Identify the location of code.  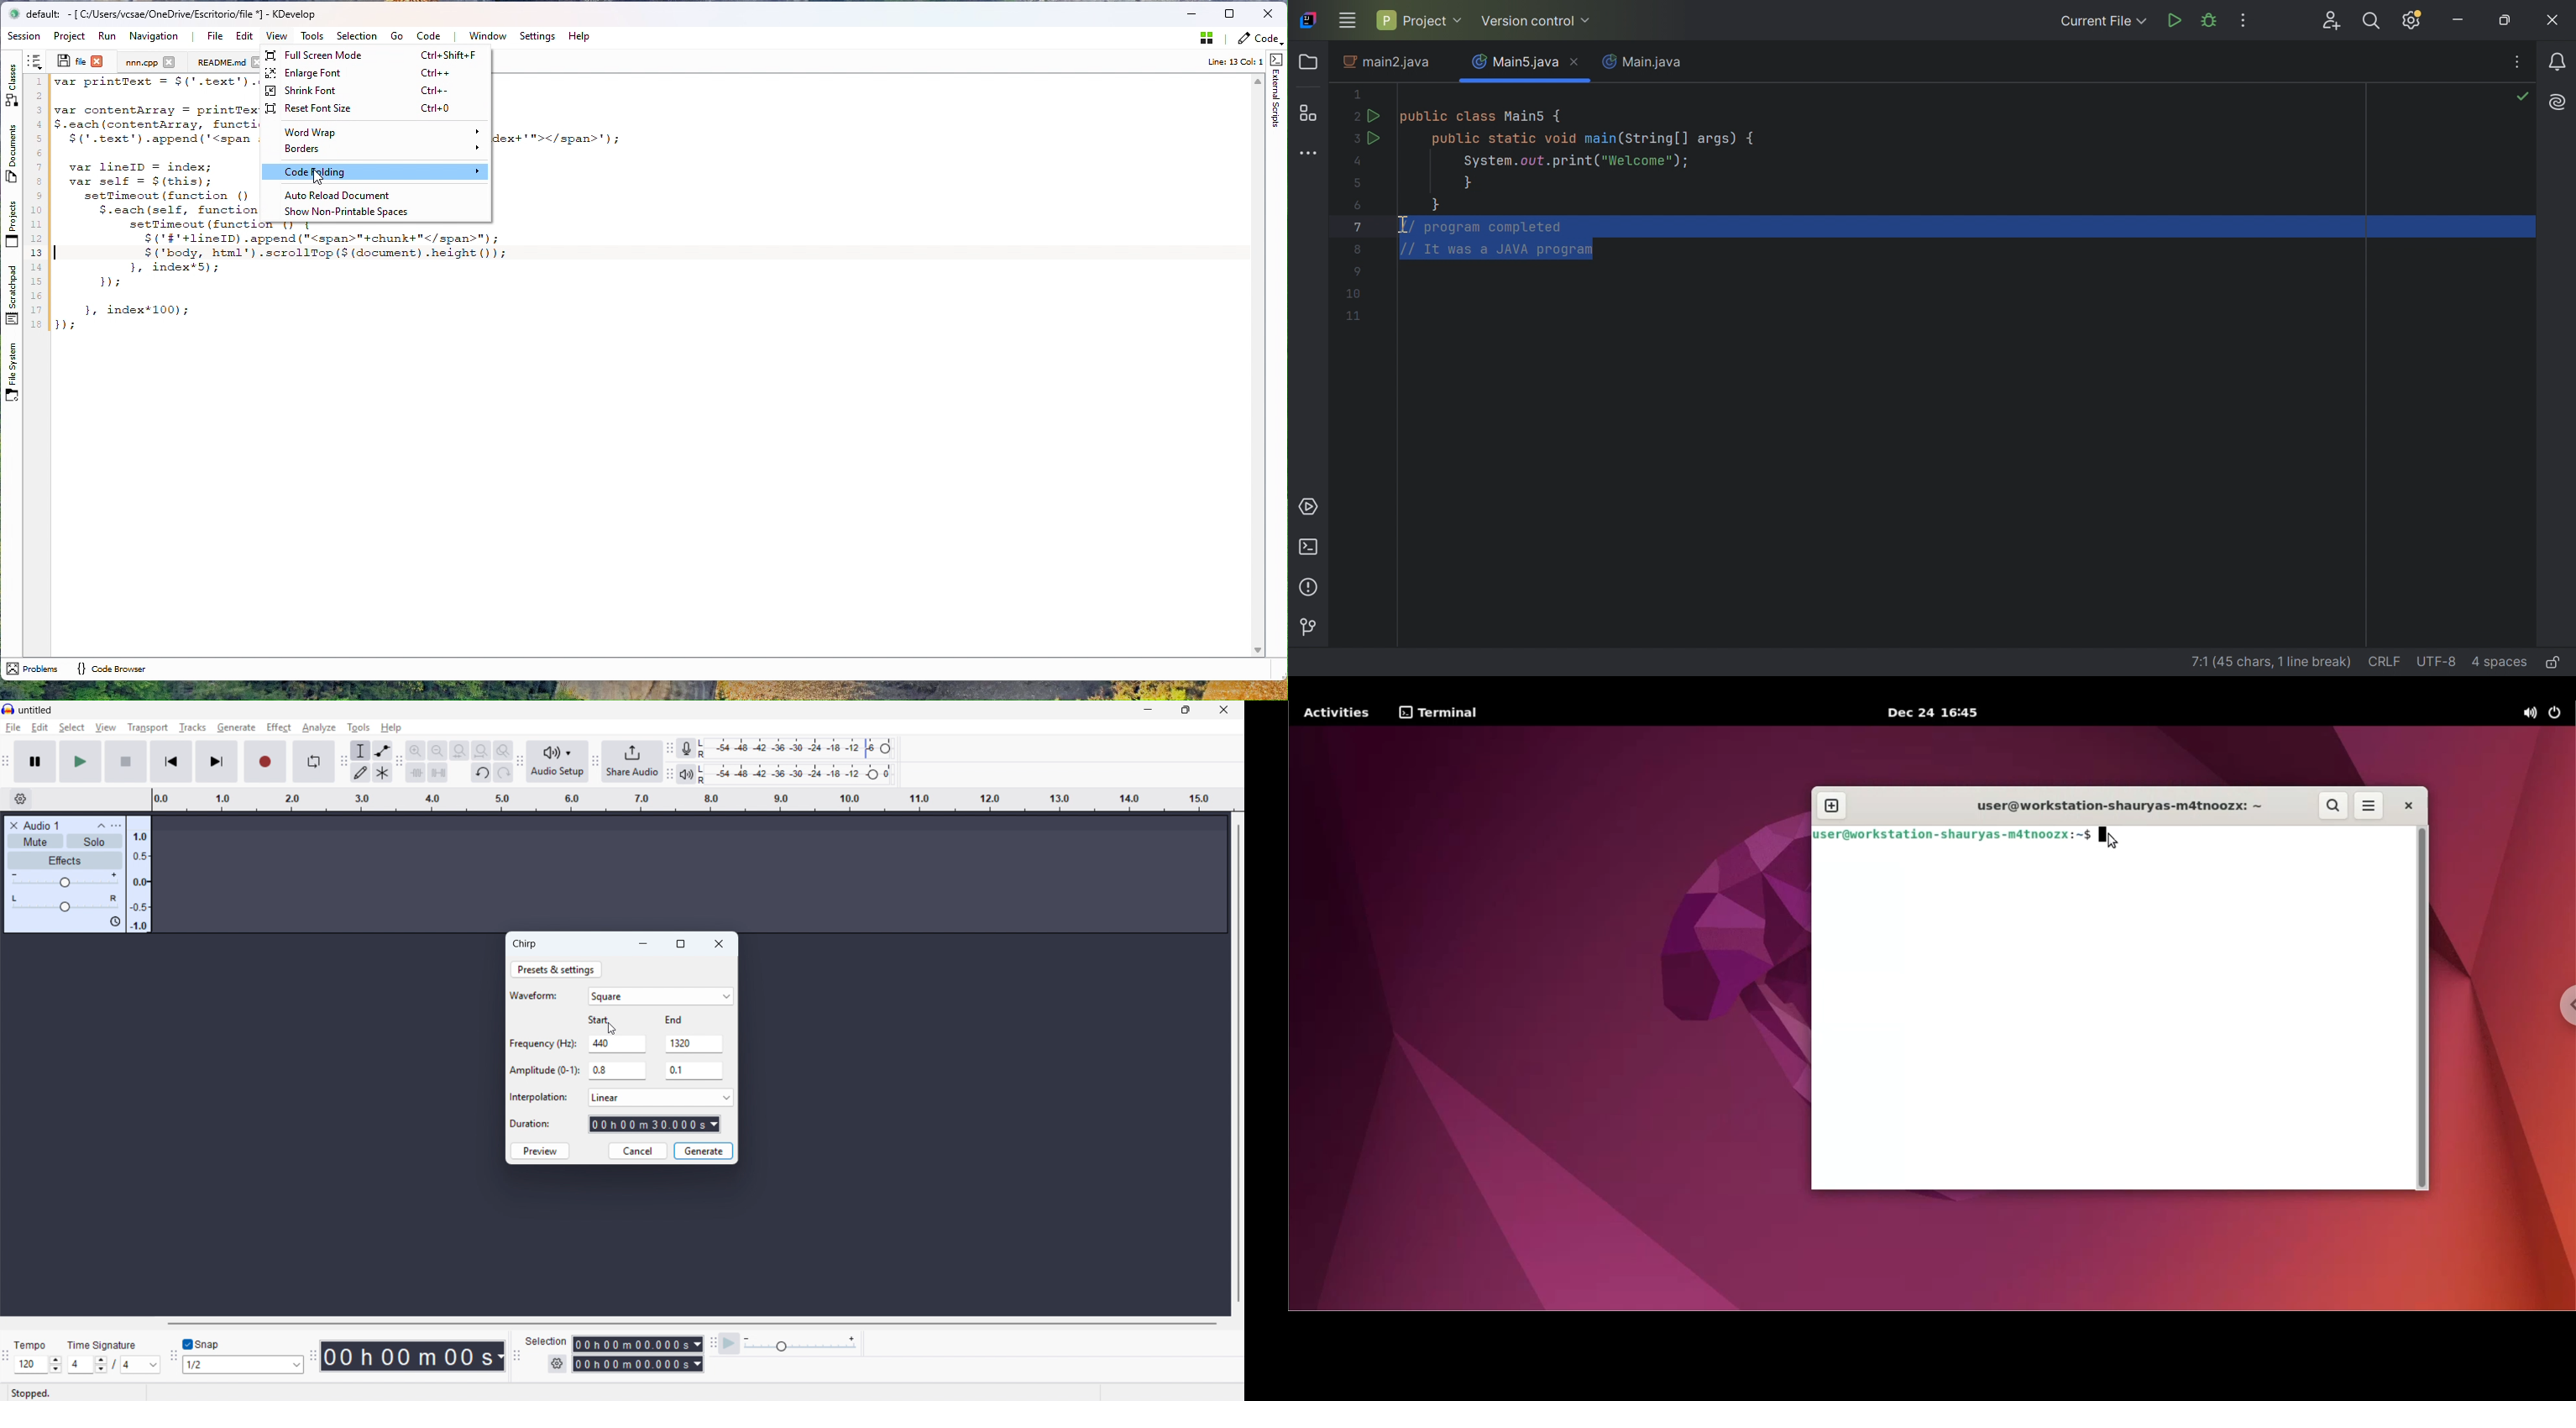
(154, 205).